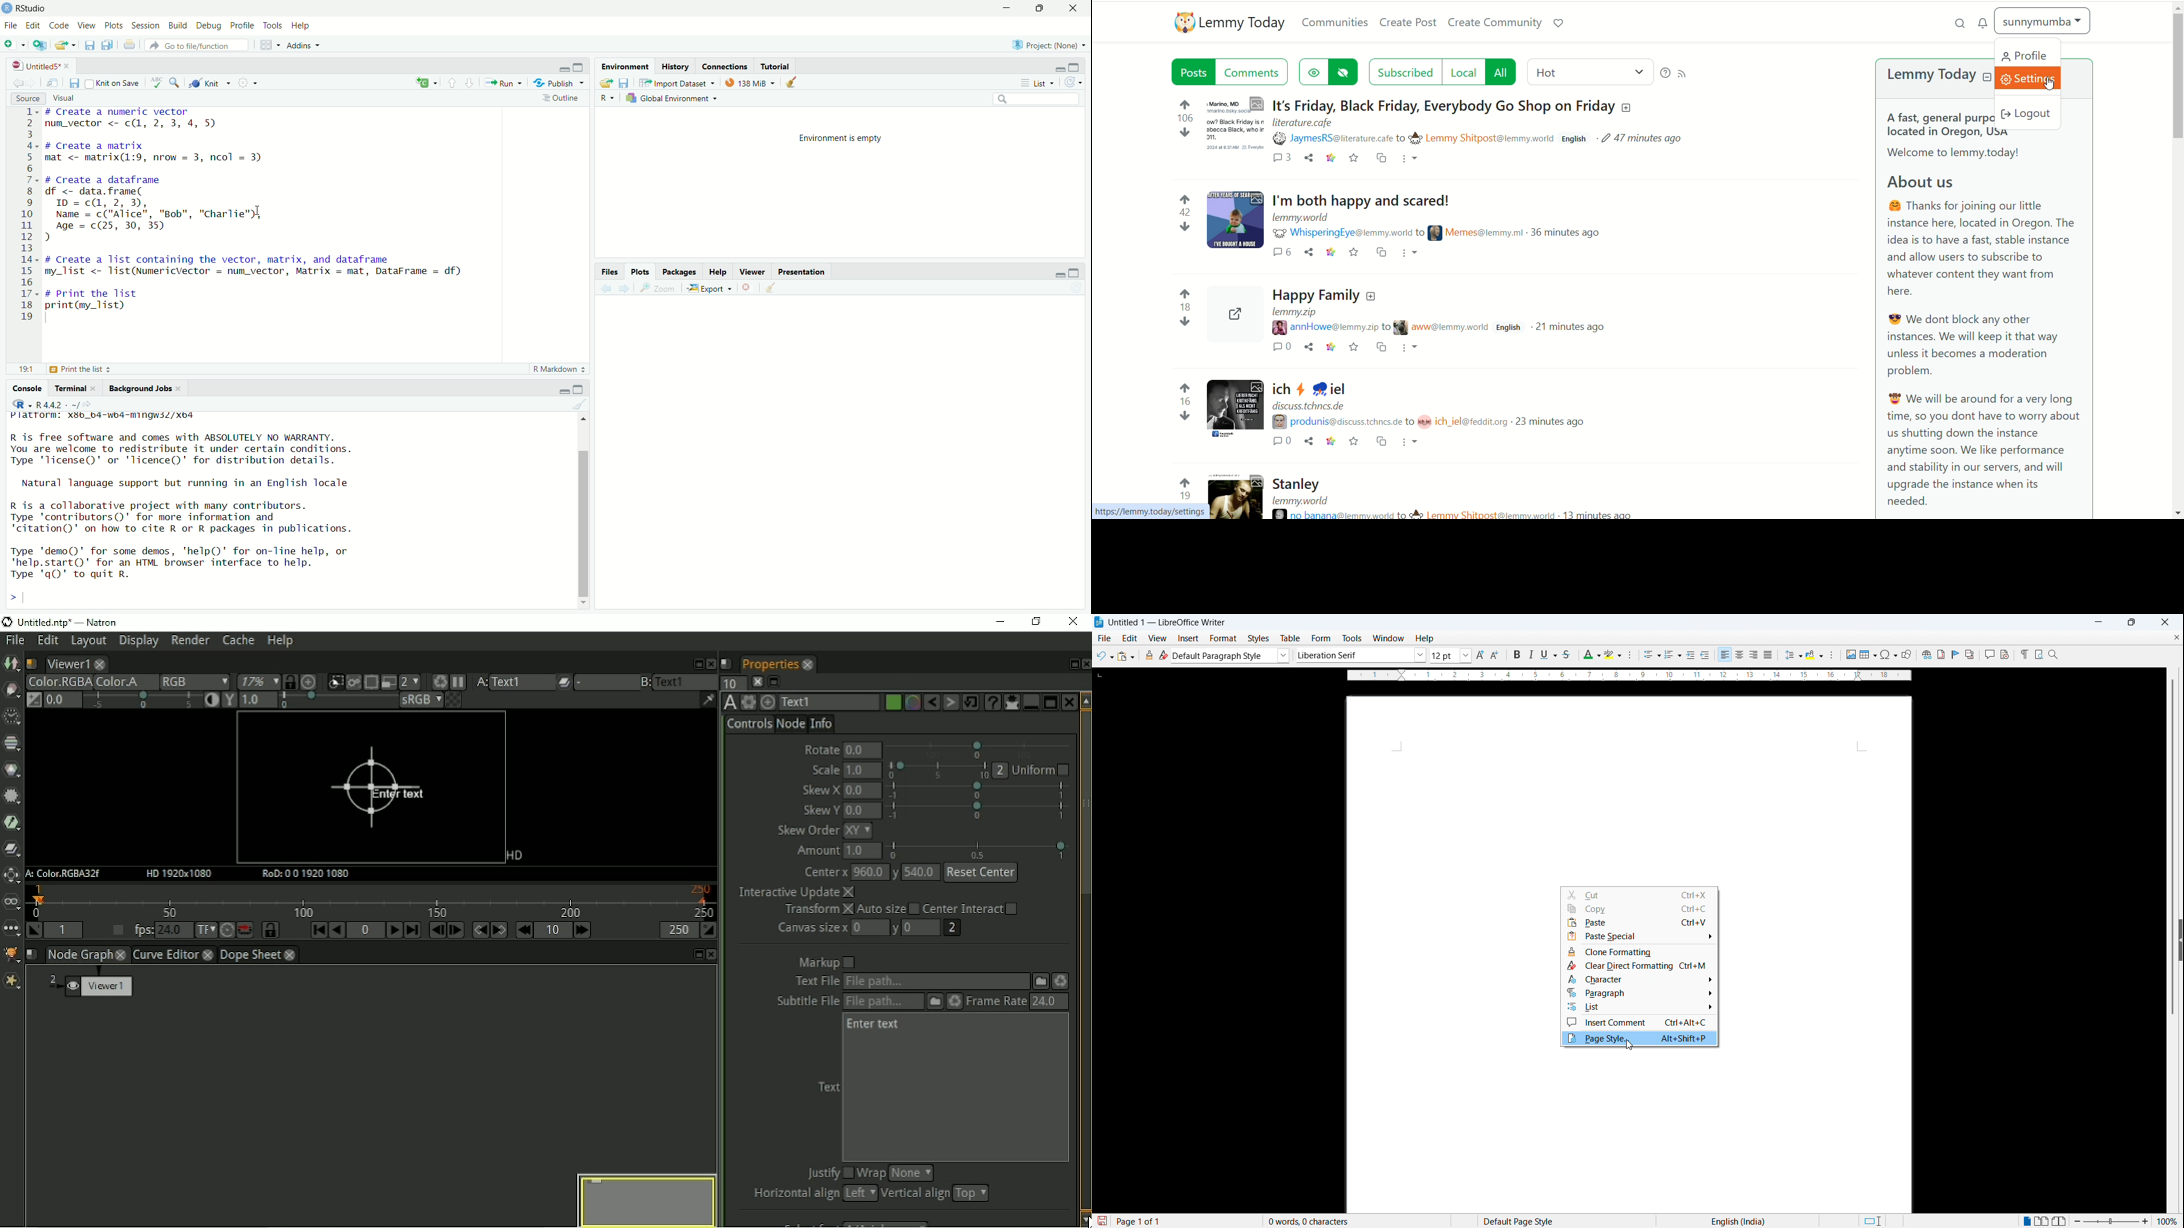 This screenshot has height=1232, width=2184. Describe the element at coordinates (1984, 333) in the screenshot. I see `text` at that location.